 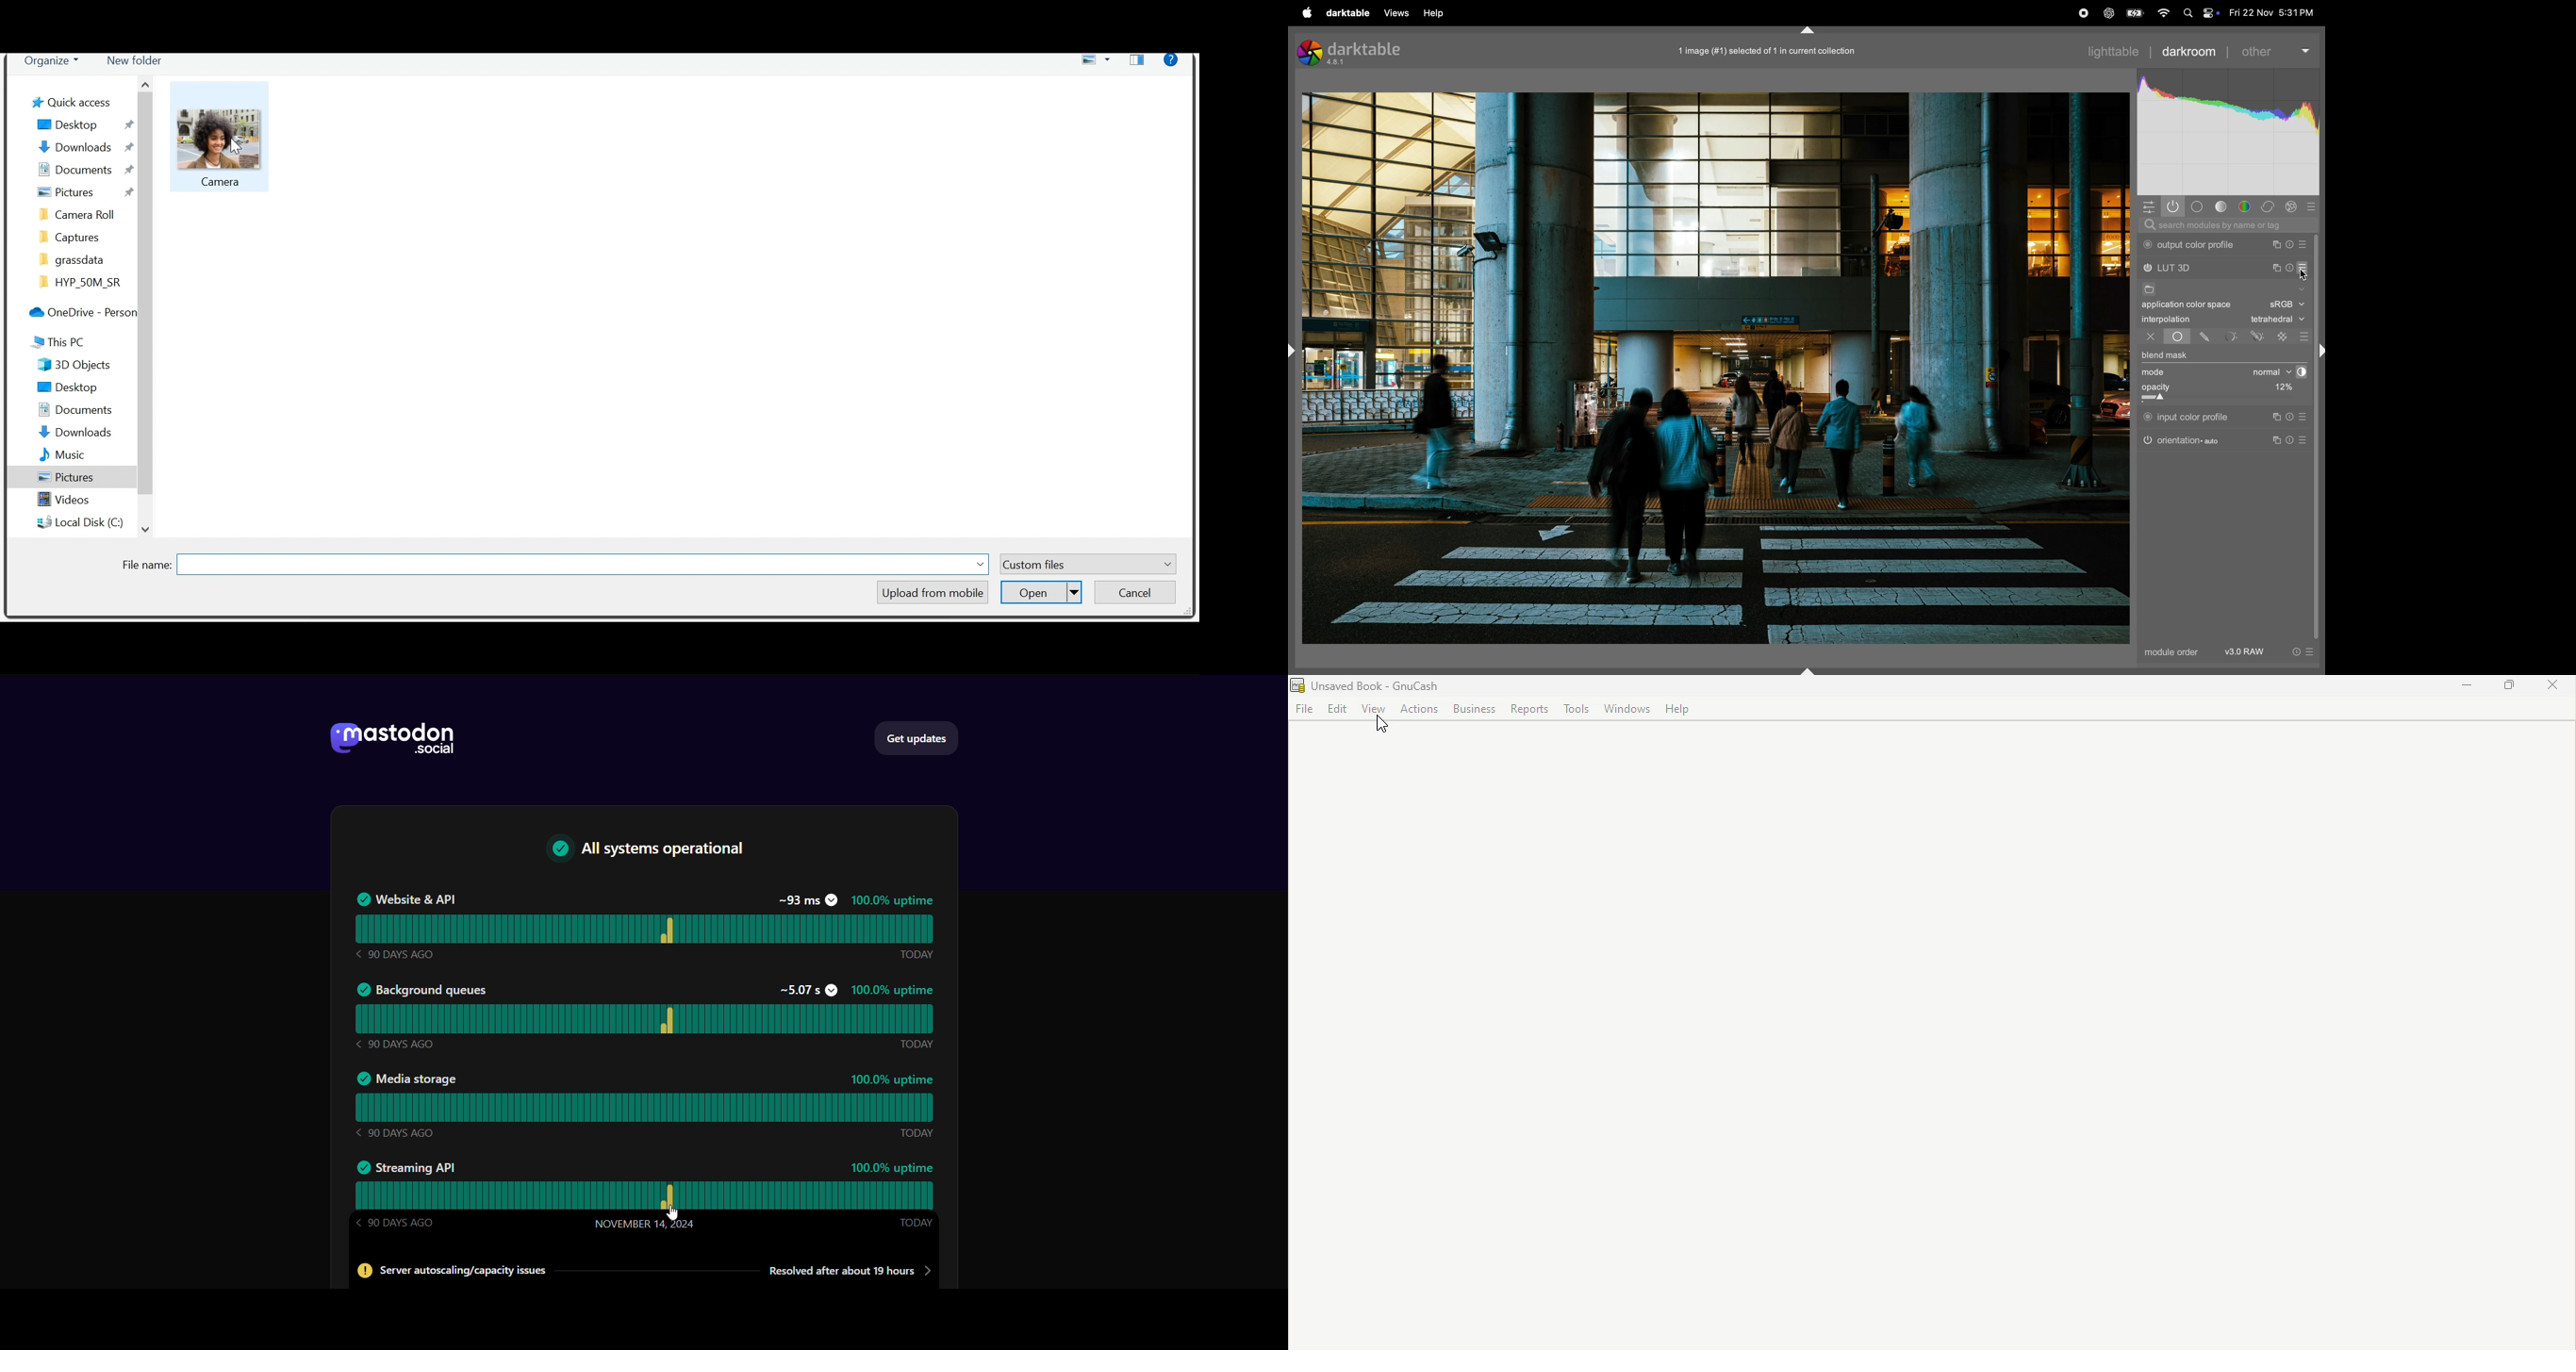 I want to click on presets, so click(x=2307, y=440).